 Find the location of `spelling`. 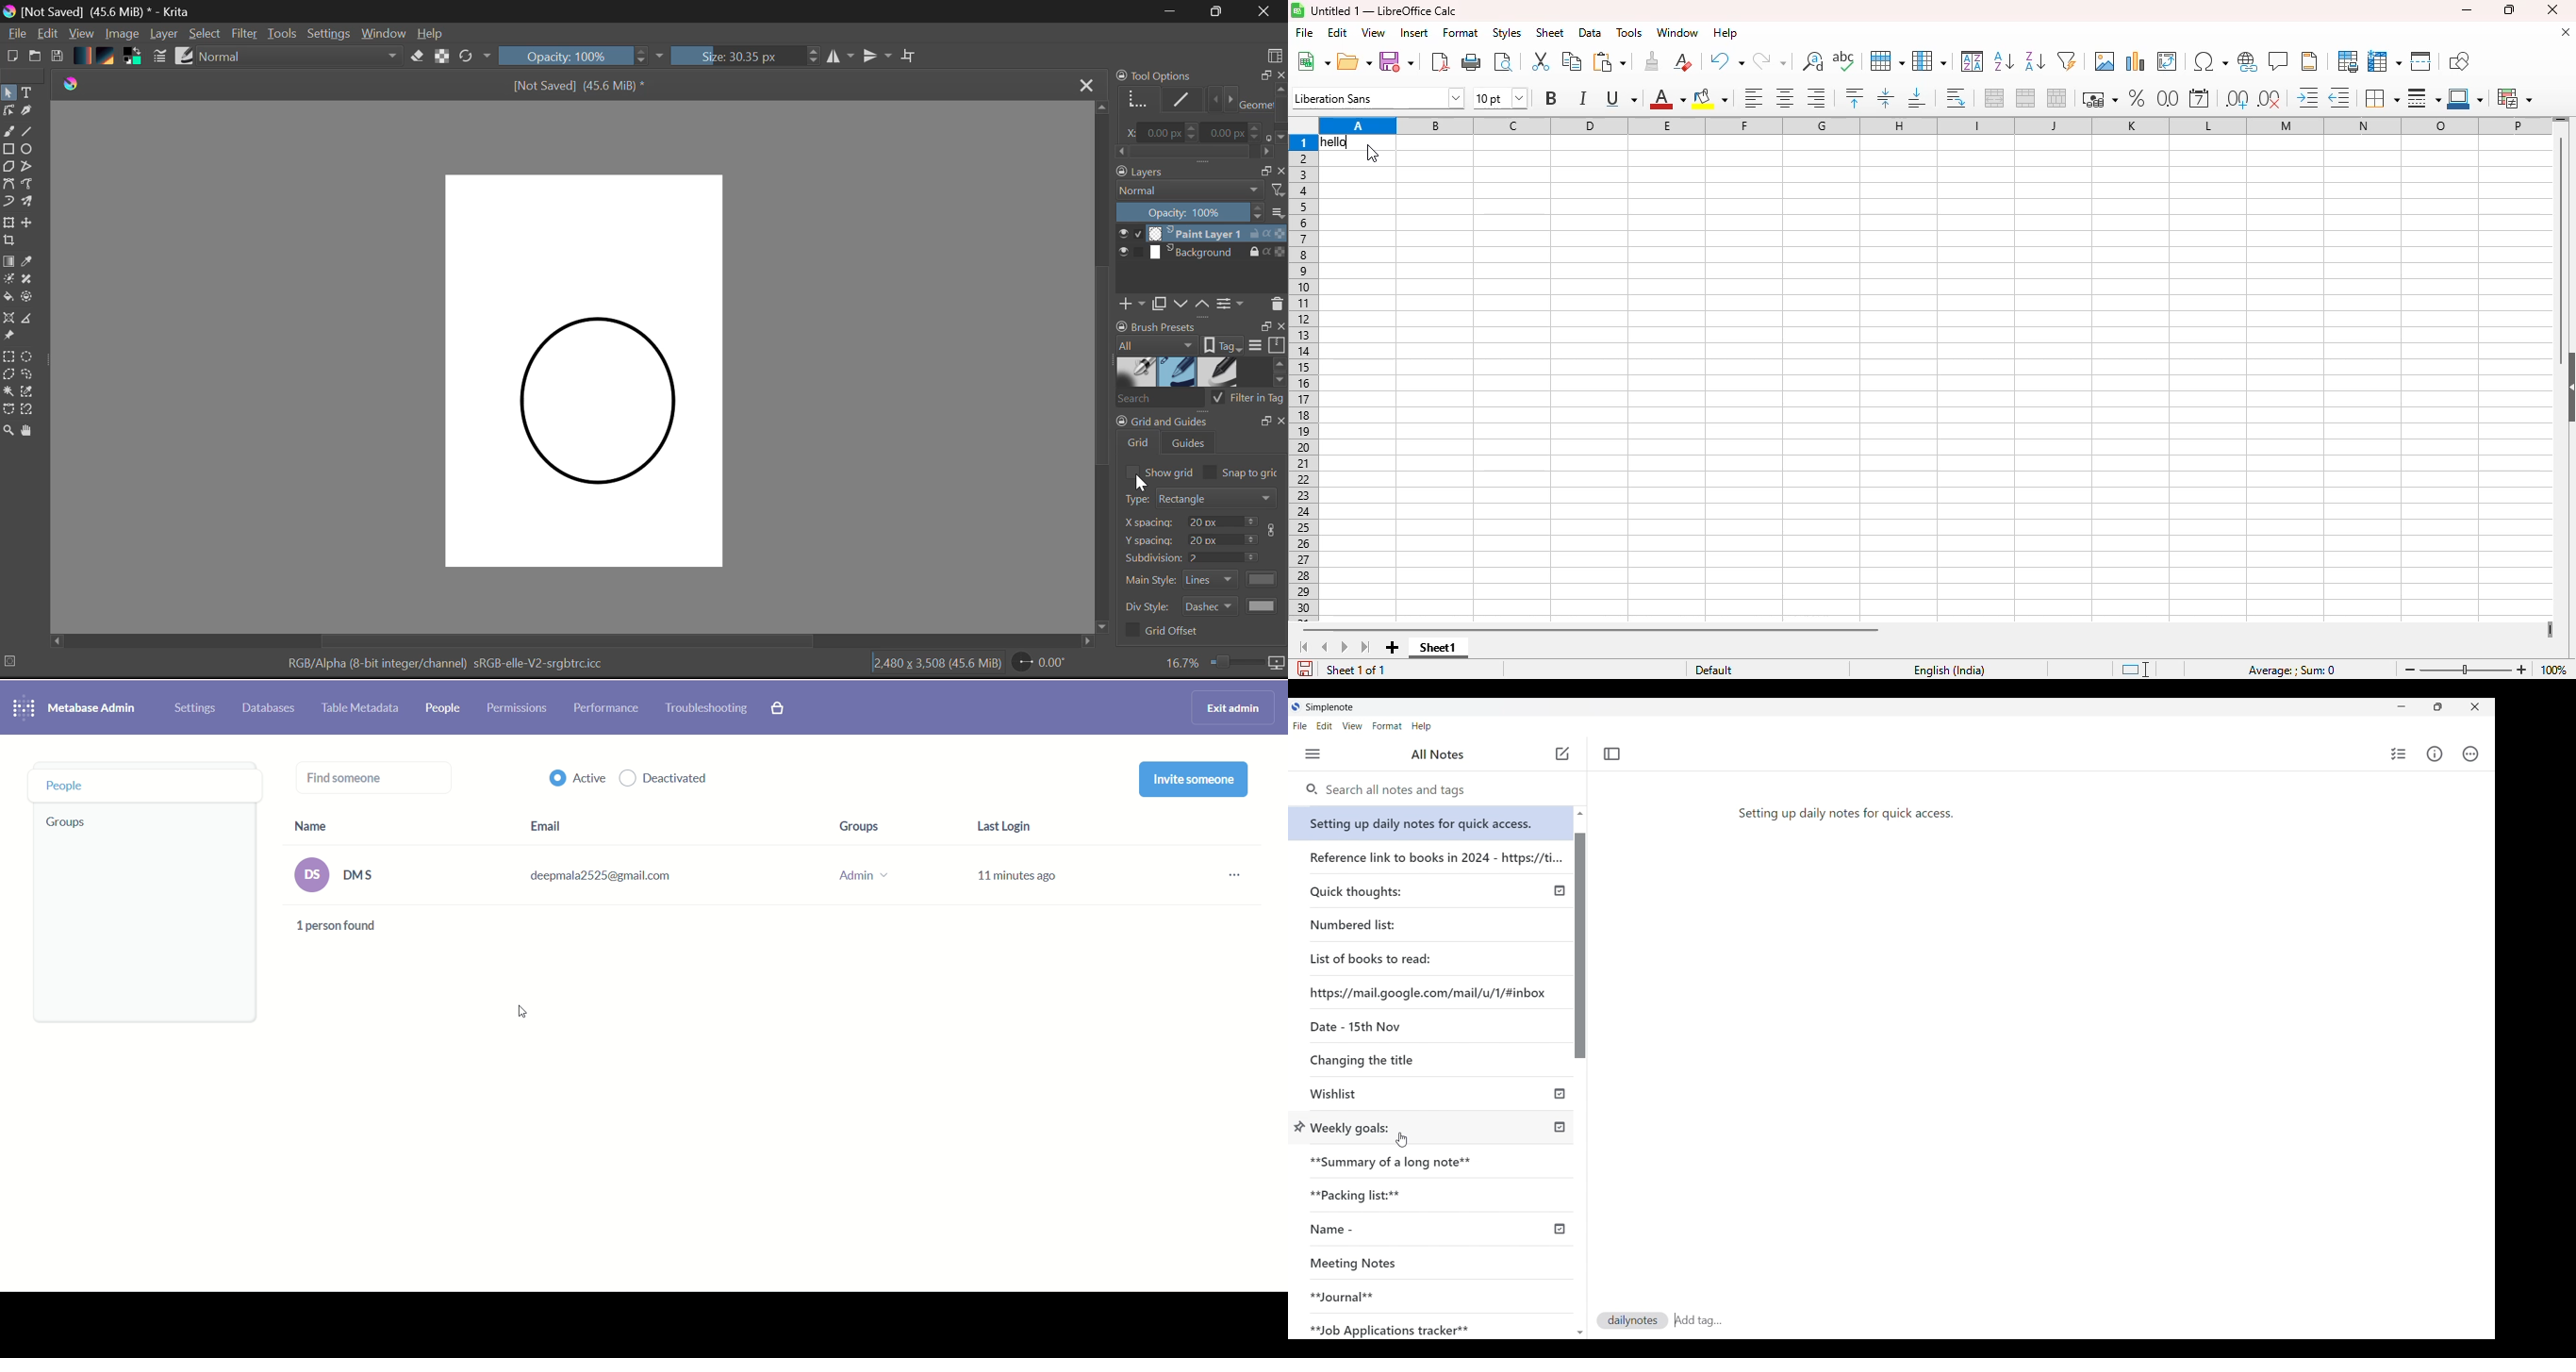

spelling is located at coordinates (1843, 60).